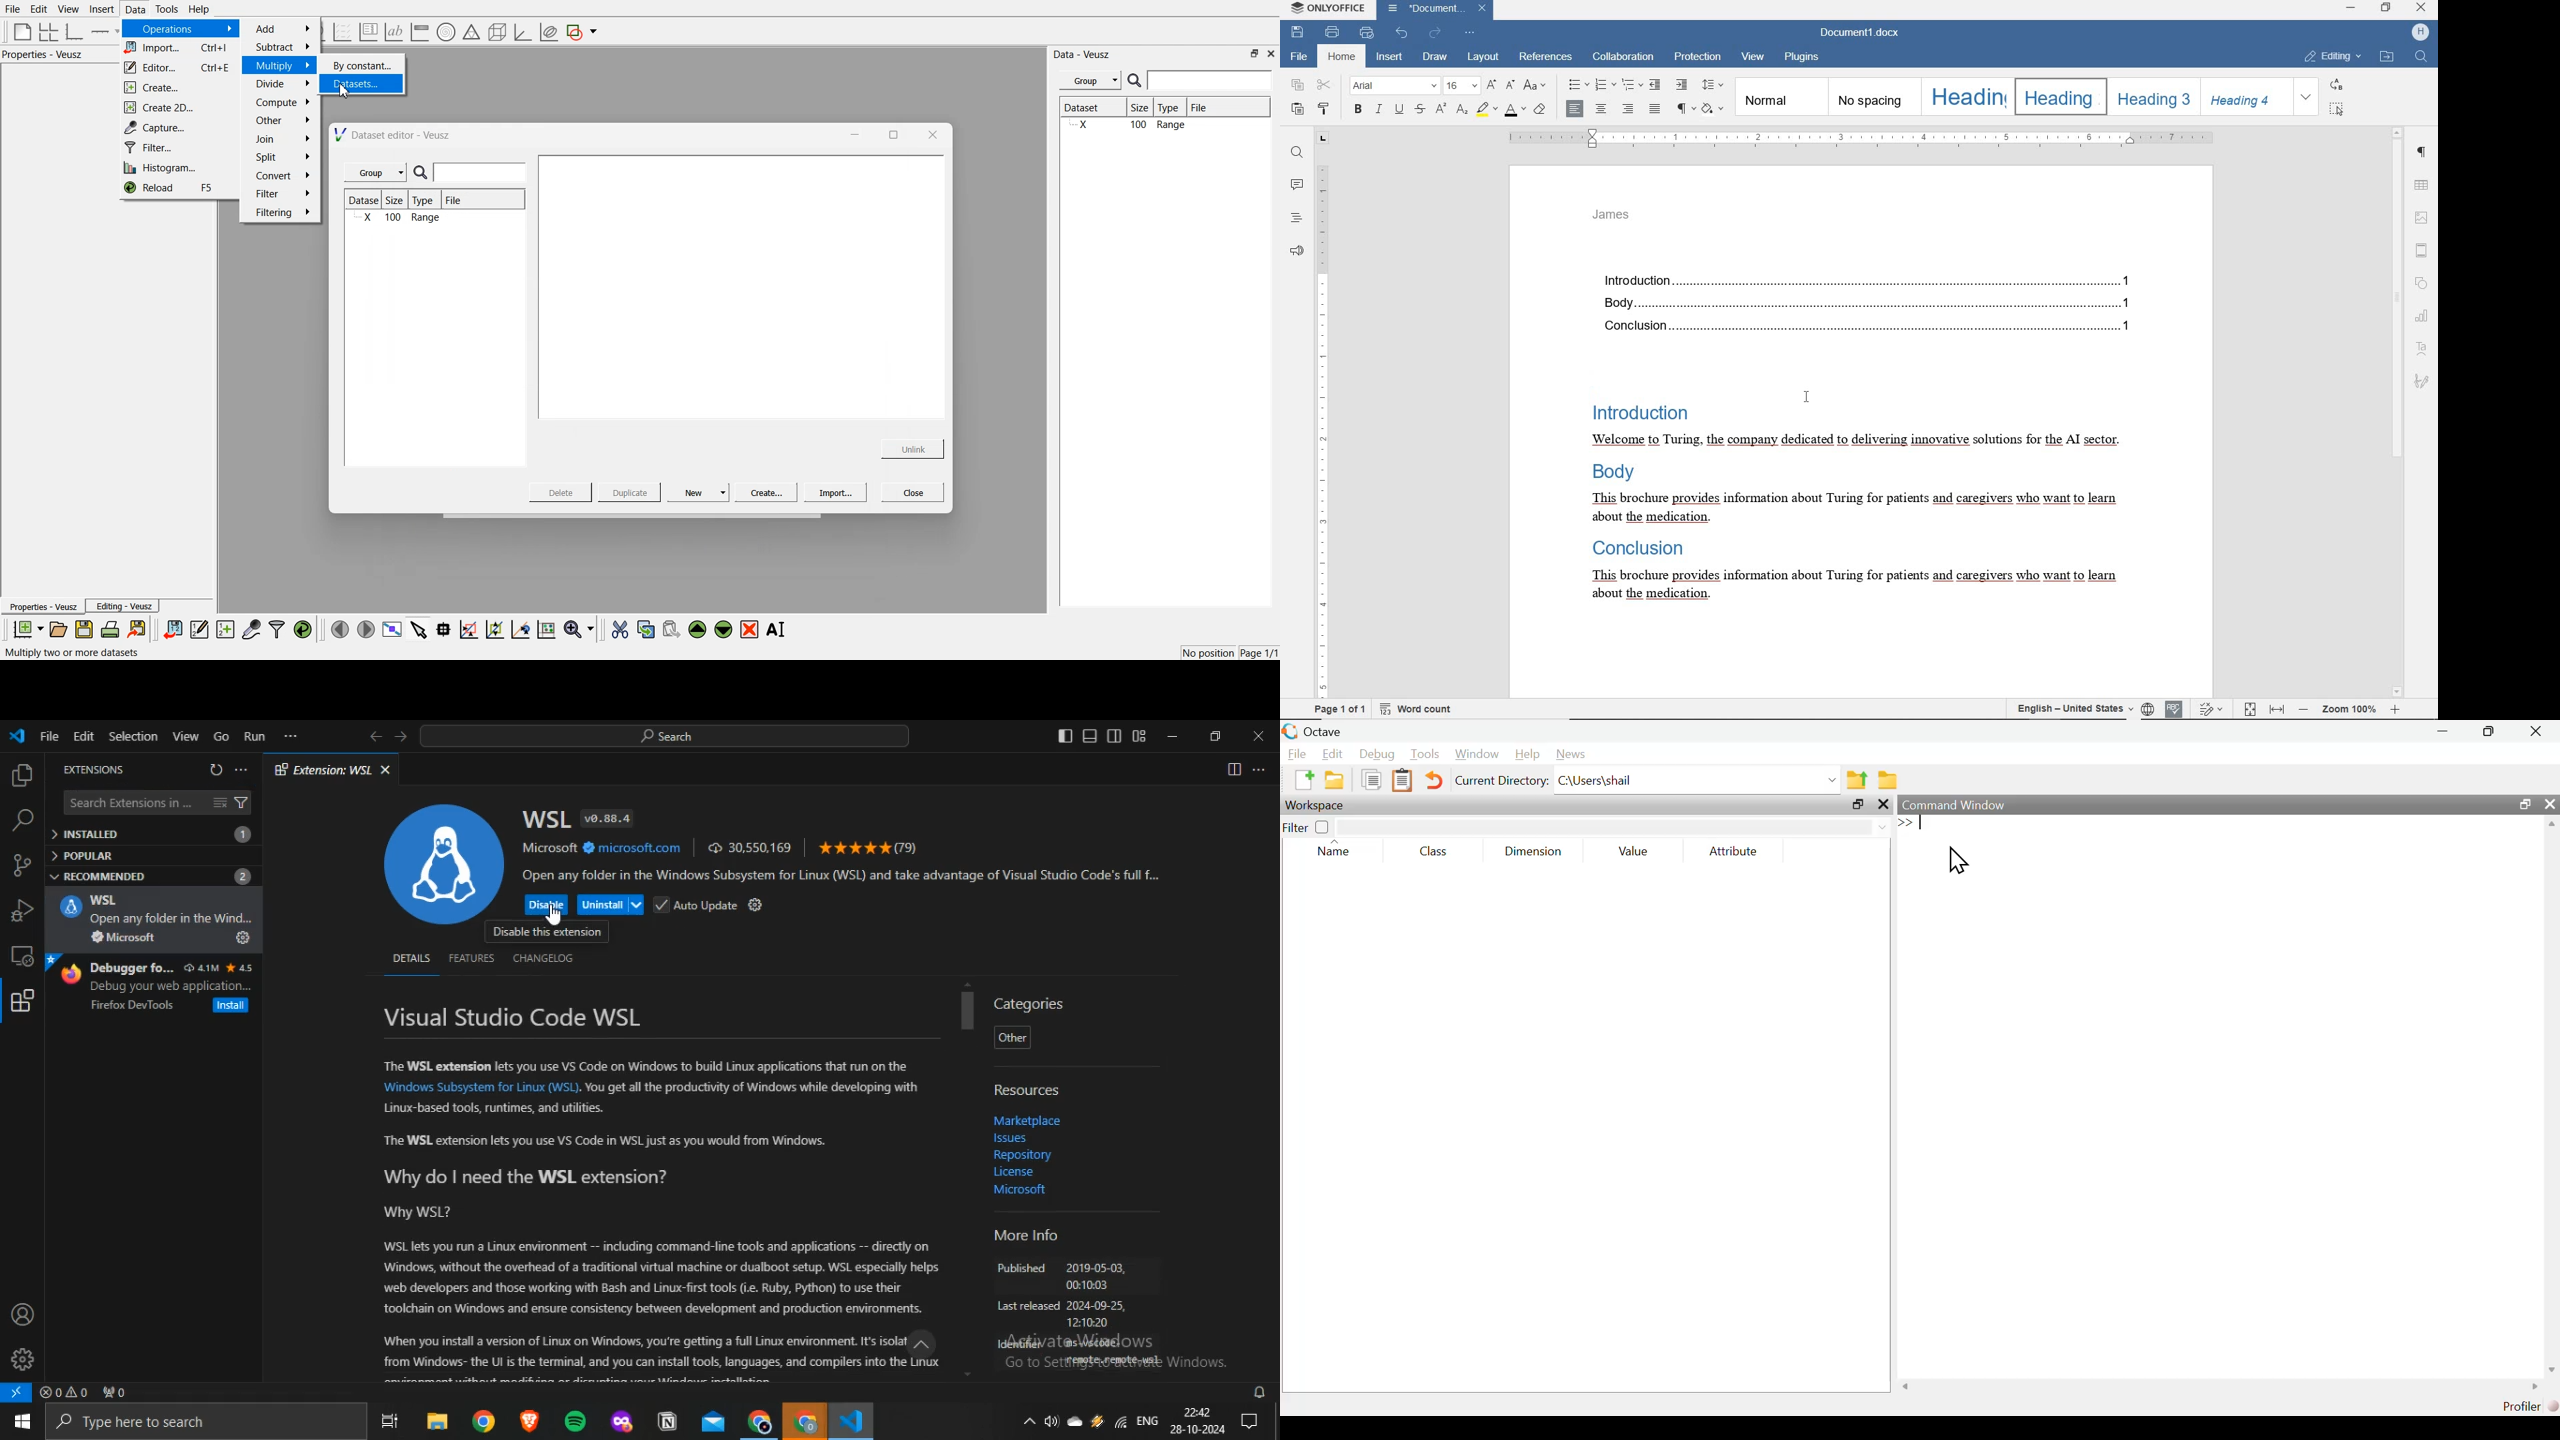 The image size is (2576, 1456). What do you see at coordinates (1440, 108) in the screenshot?
I see `superscript` at bounding box center [1440, 108].